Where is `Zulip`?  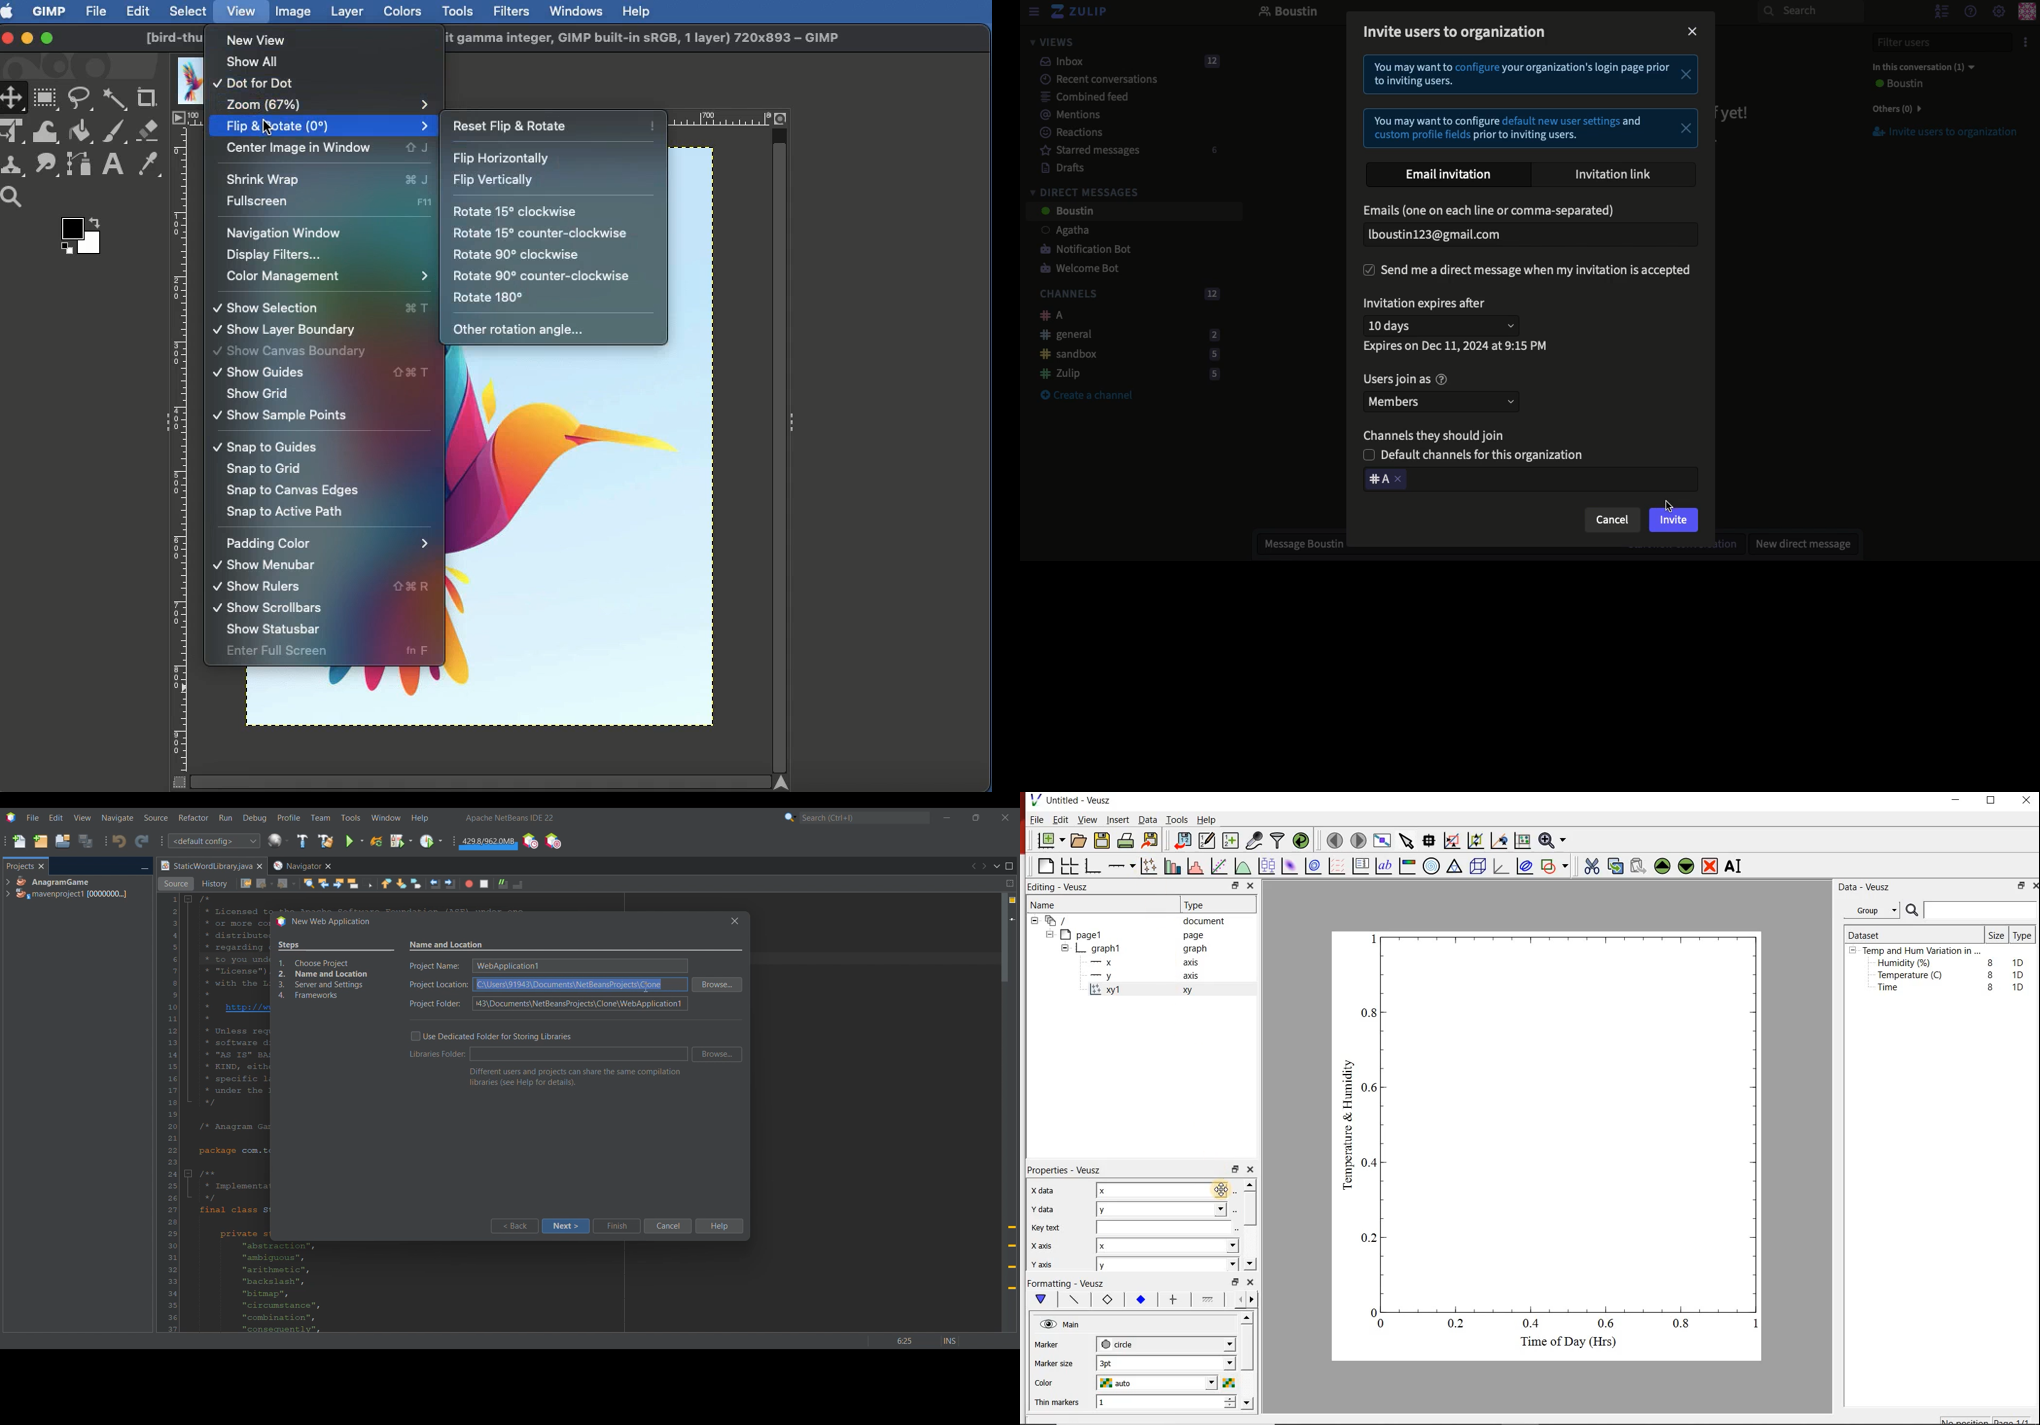 Zulip is located at coordinates (1080, 12).